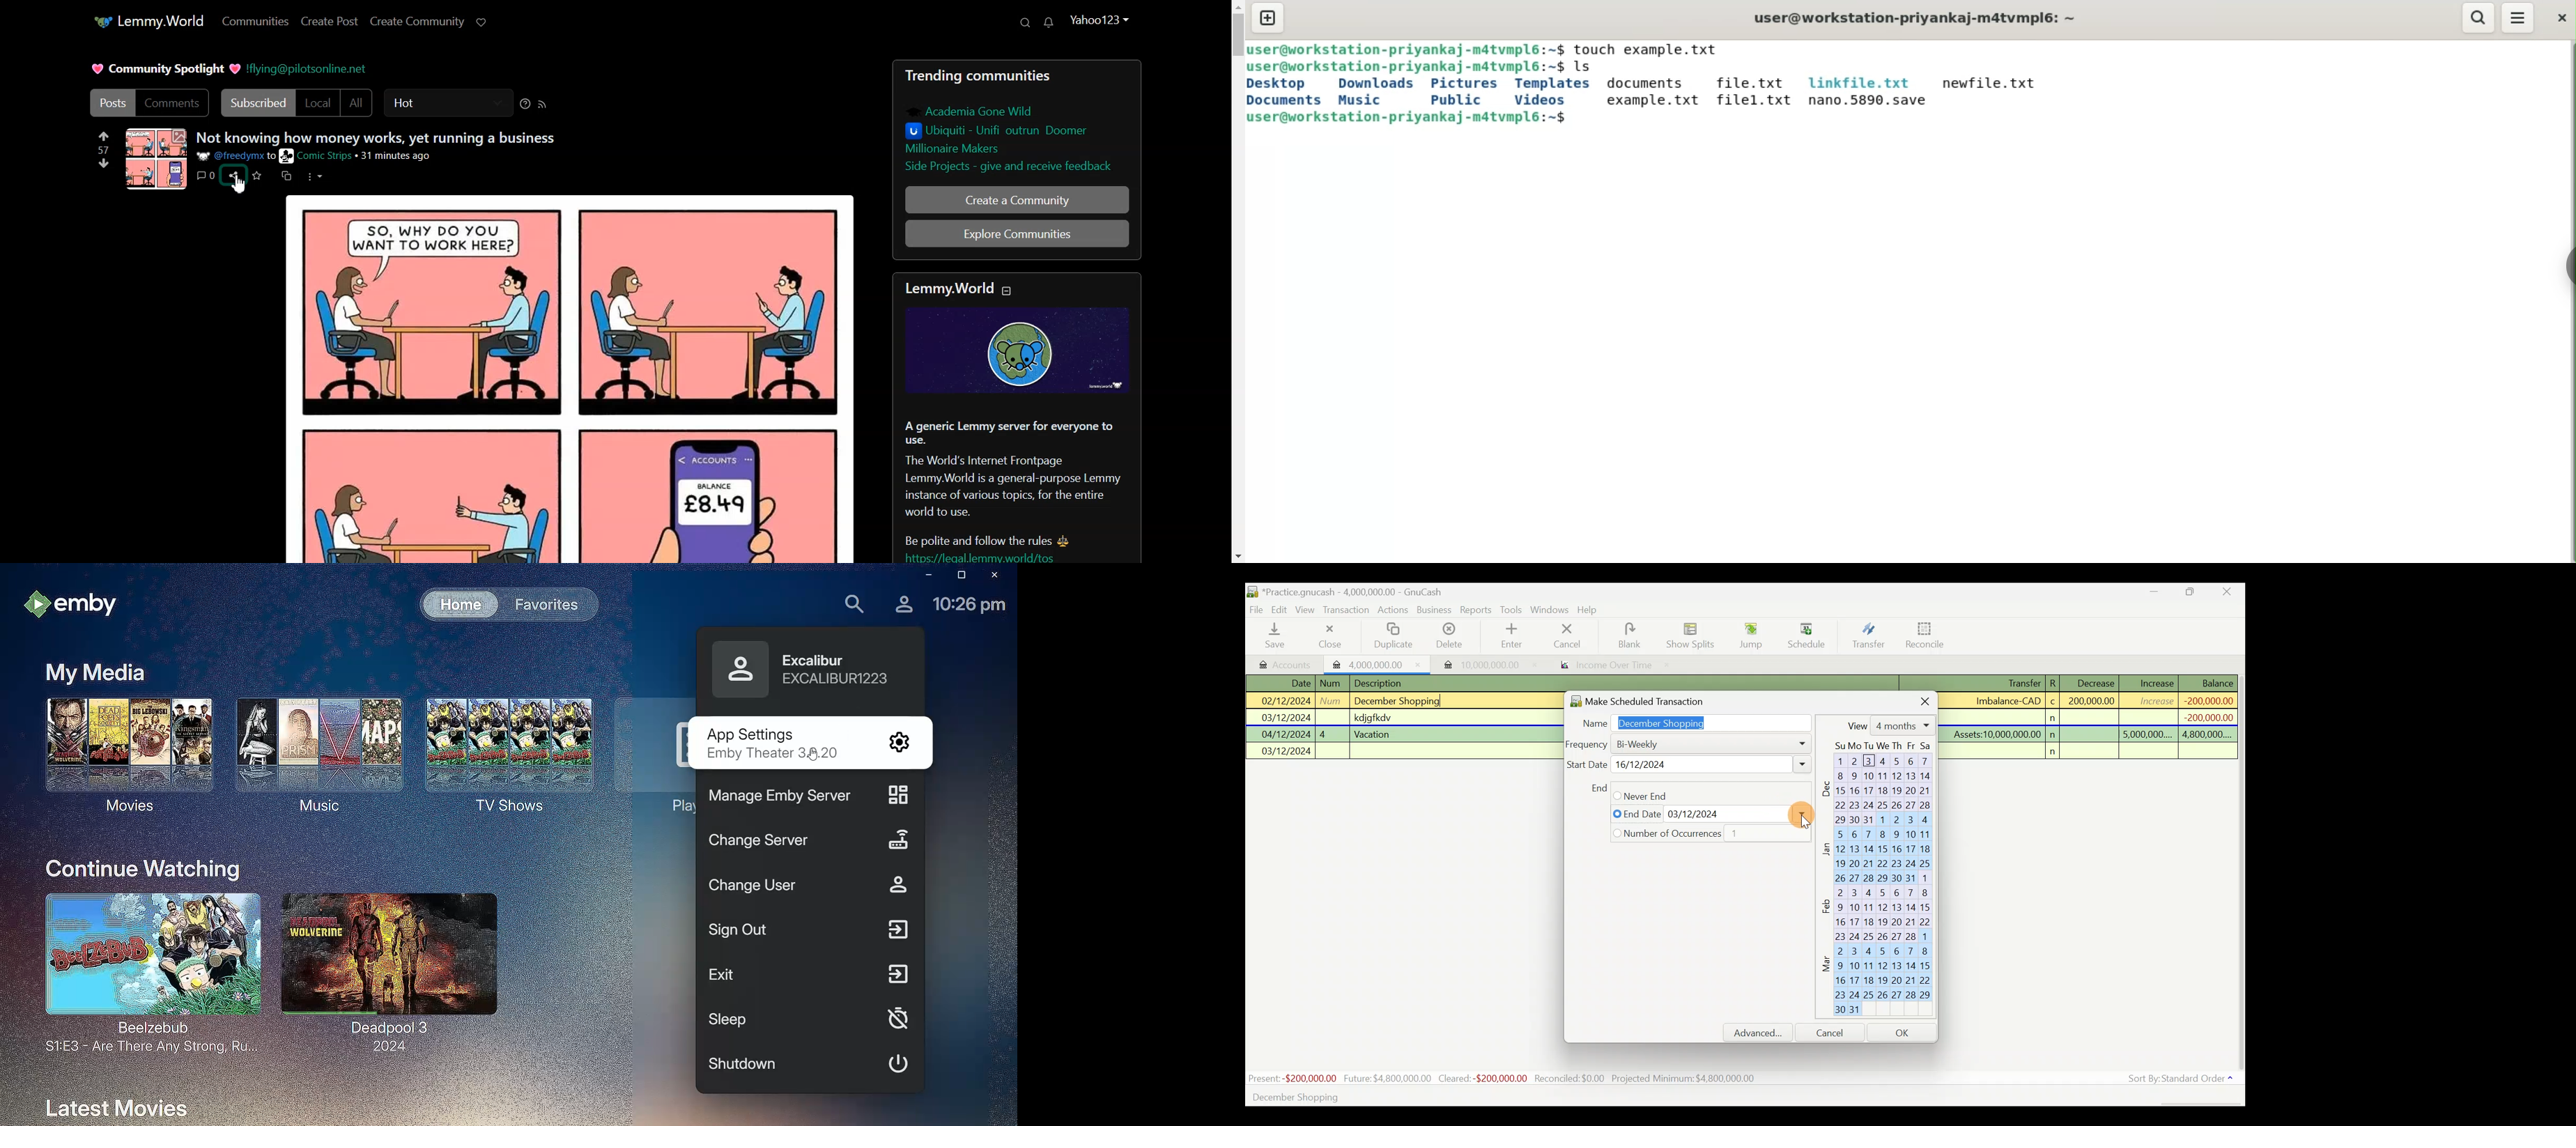  What do you see at coordinates (1407, 49) in the screenshot?
I see `user@workstation-priyankaj-m4tvmpl6: ~$` at bounding box center [1407, 49].